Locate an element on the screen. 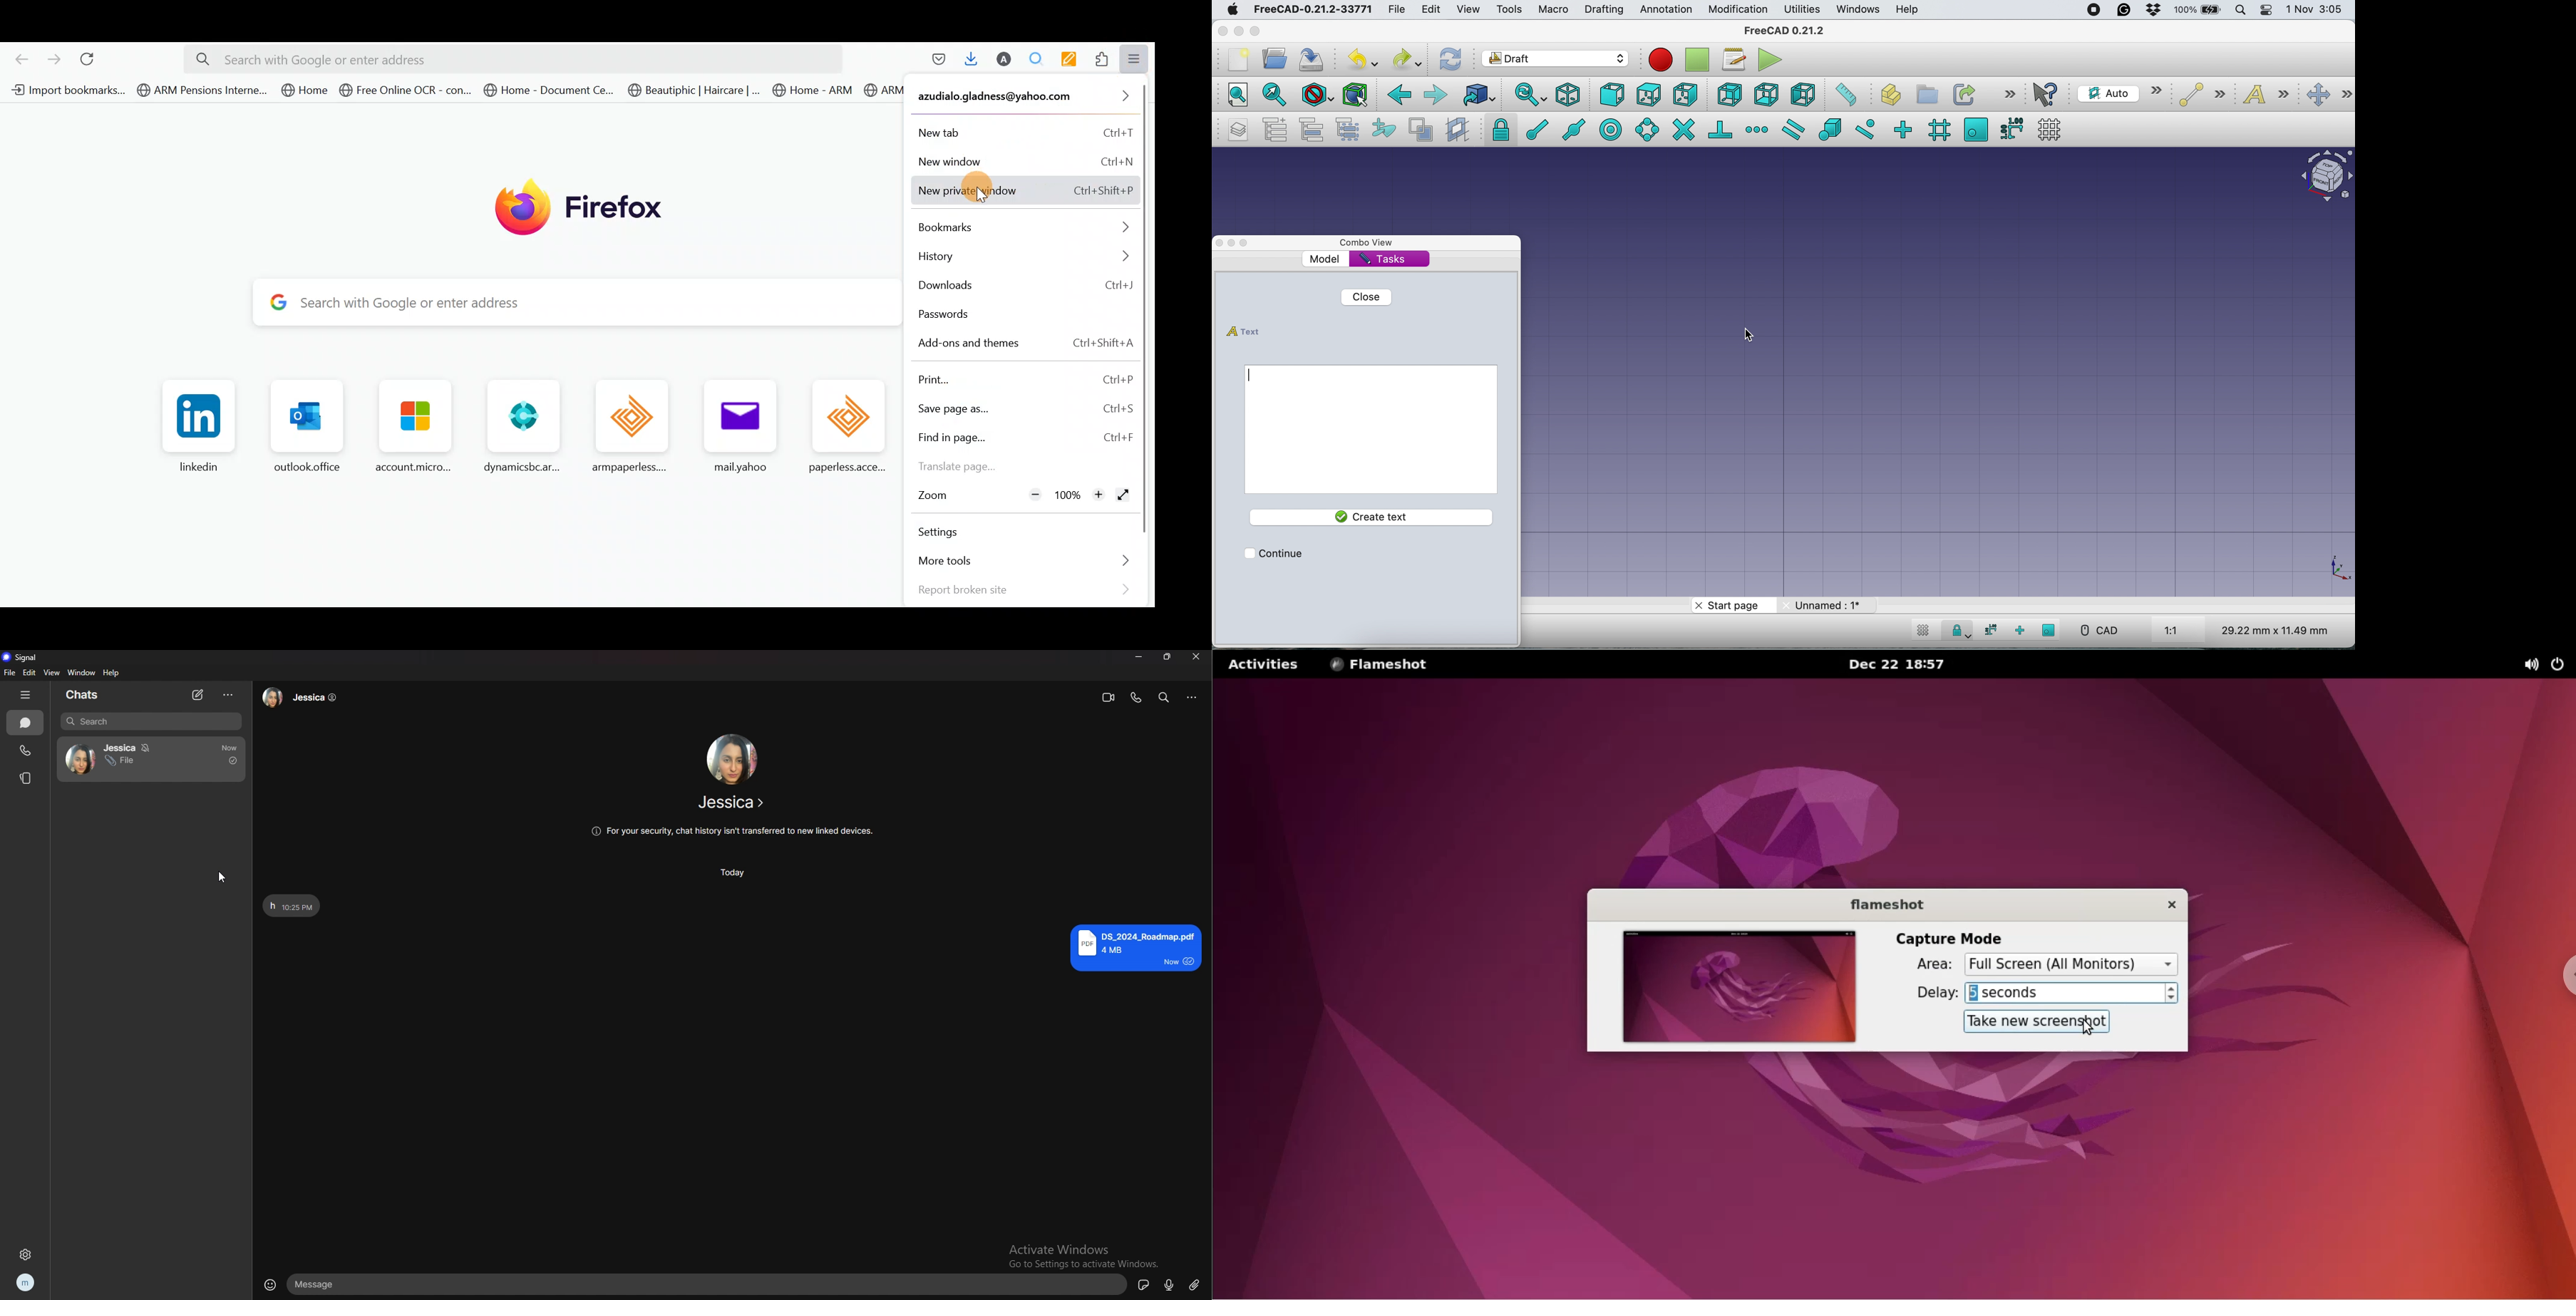 Image resolution: width=2576 pixels, height=1316 pixels. Open application menu is located at coordinates (1138, 59).